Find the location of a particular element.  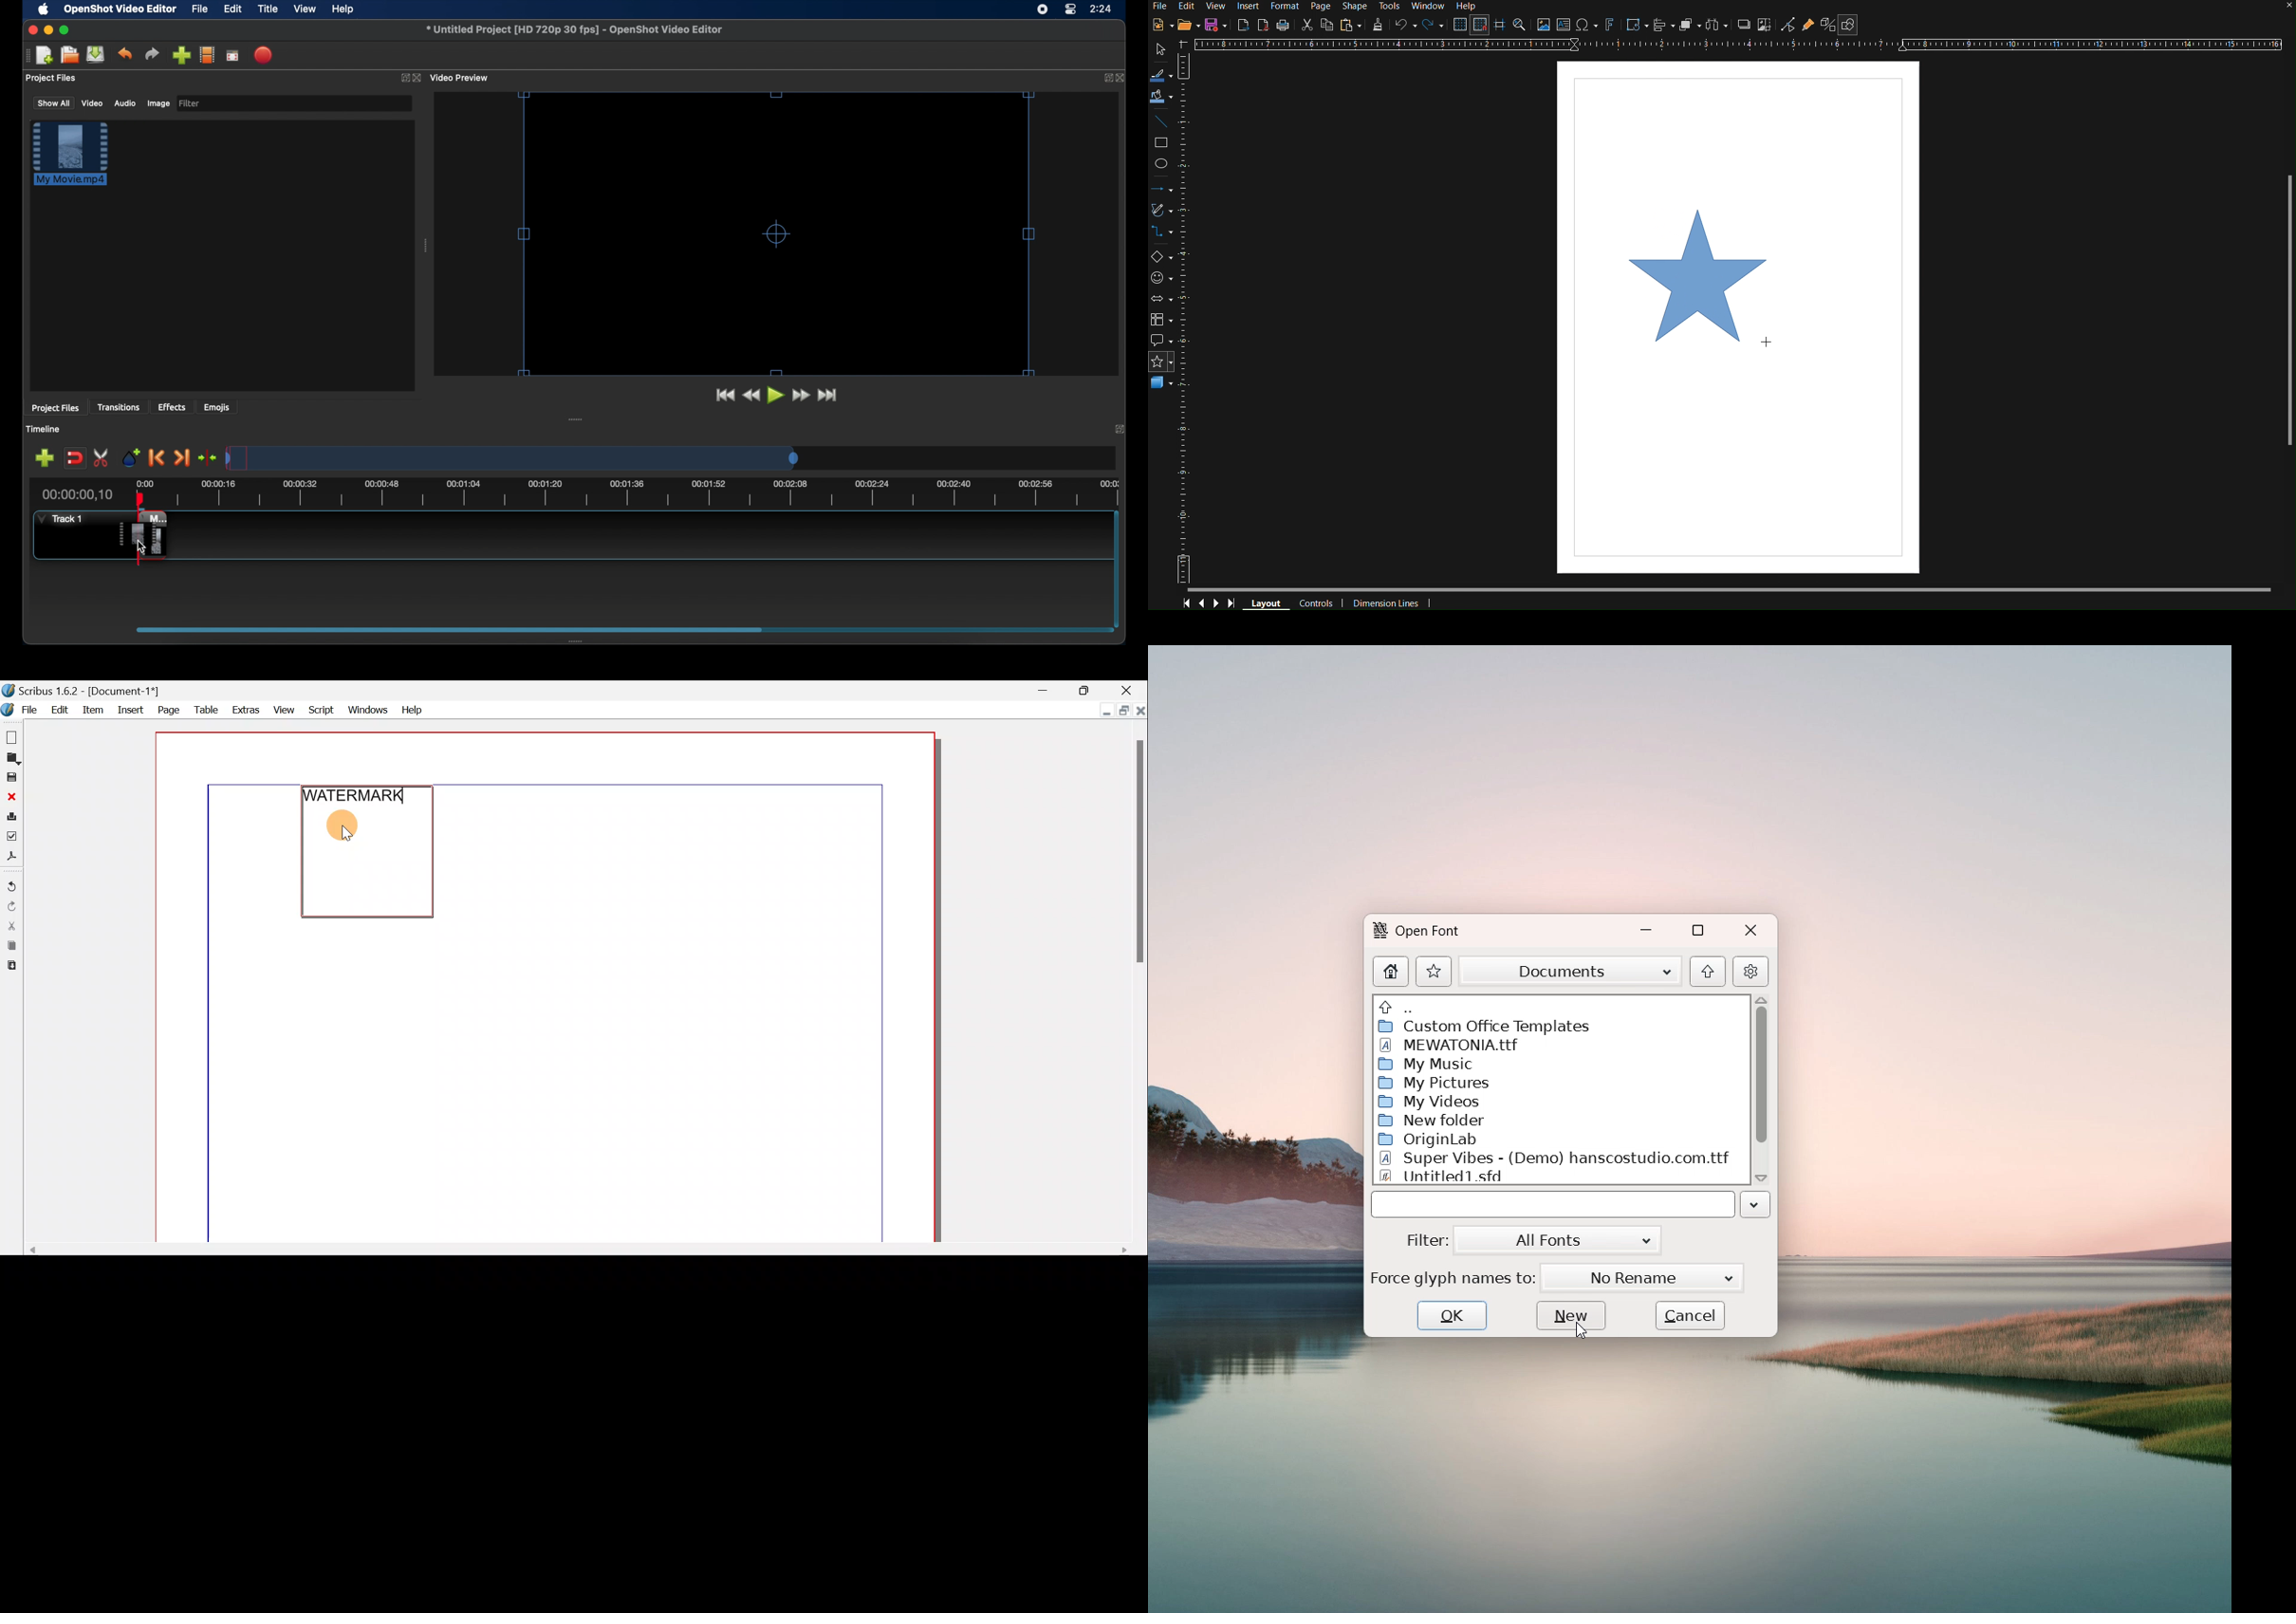

Snap to Grid is located at coordinates (1480, 25).